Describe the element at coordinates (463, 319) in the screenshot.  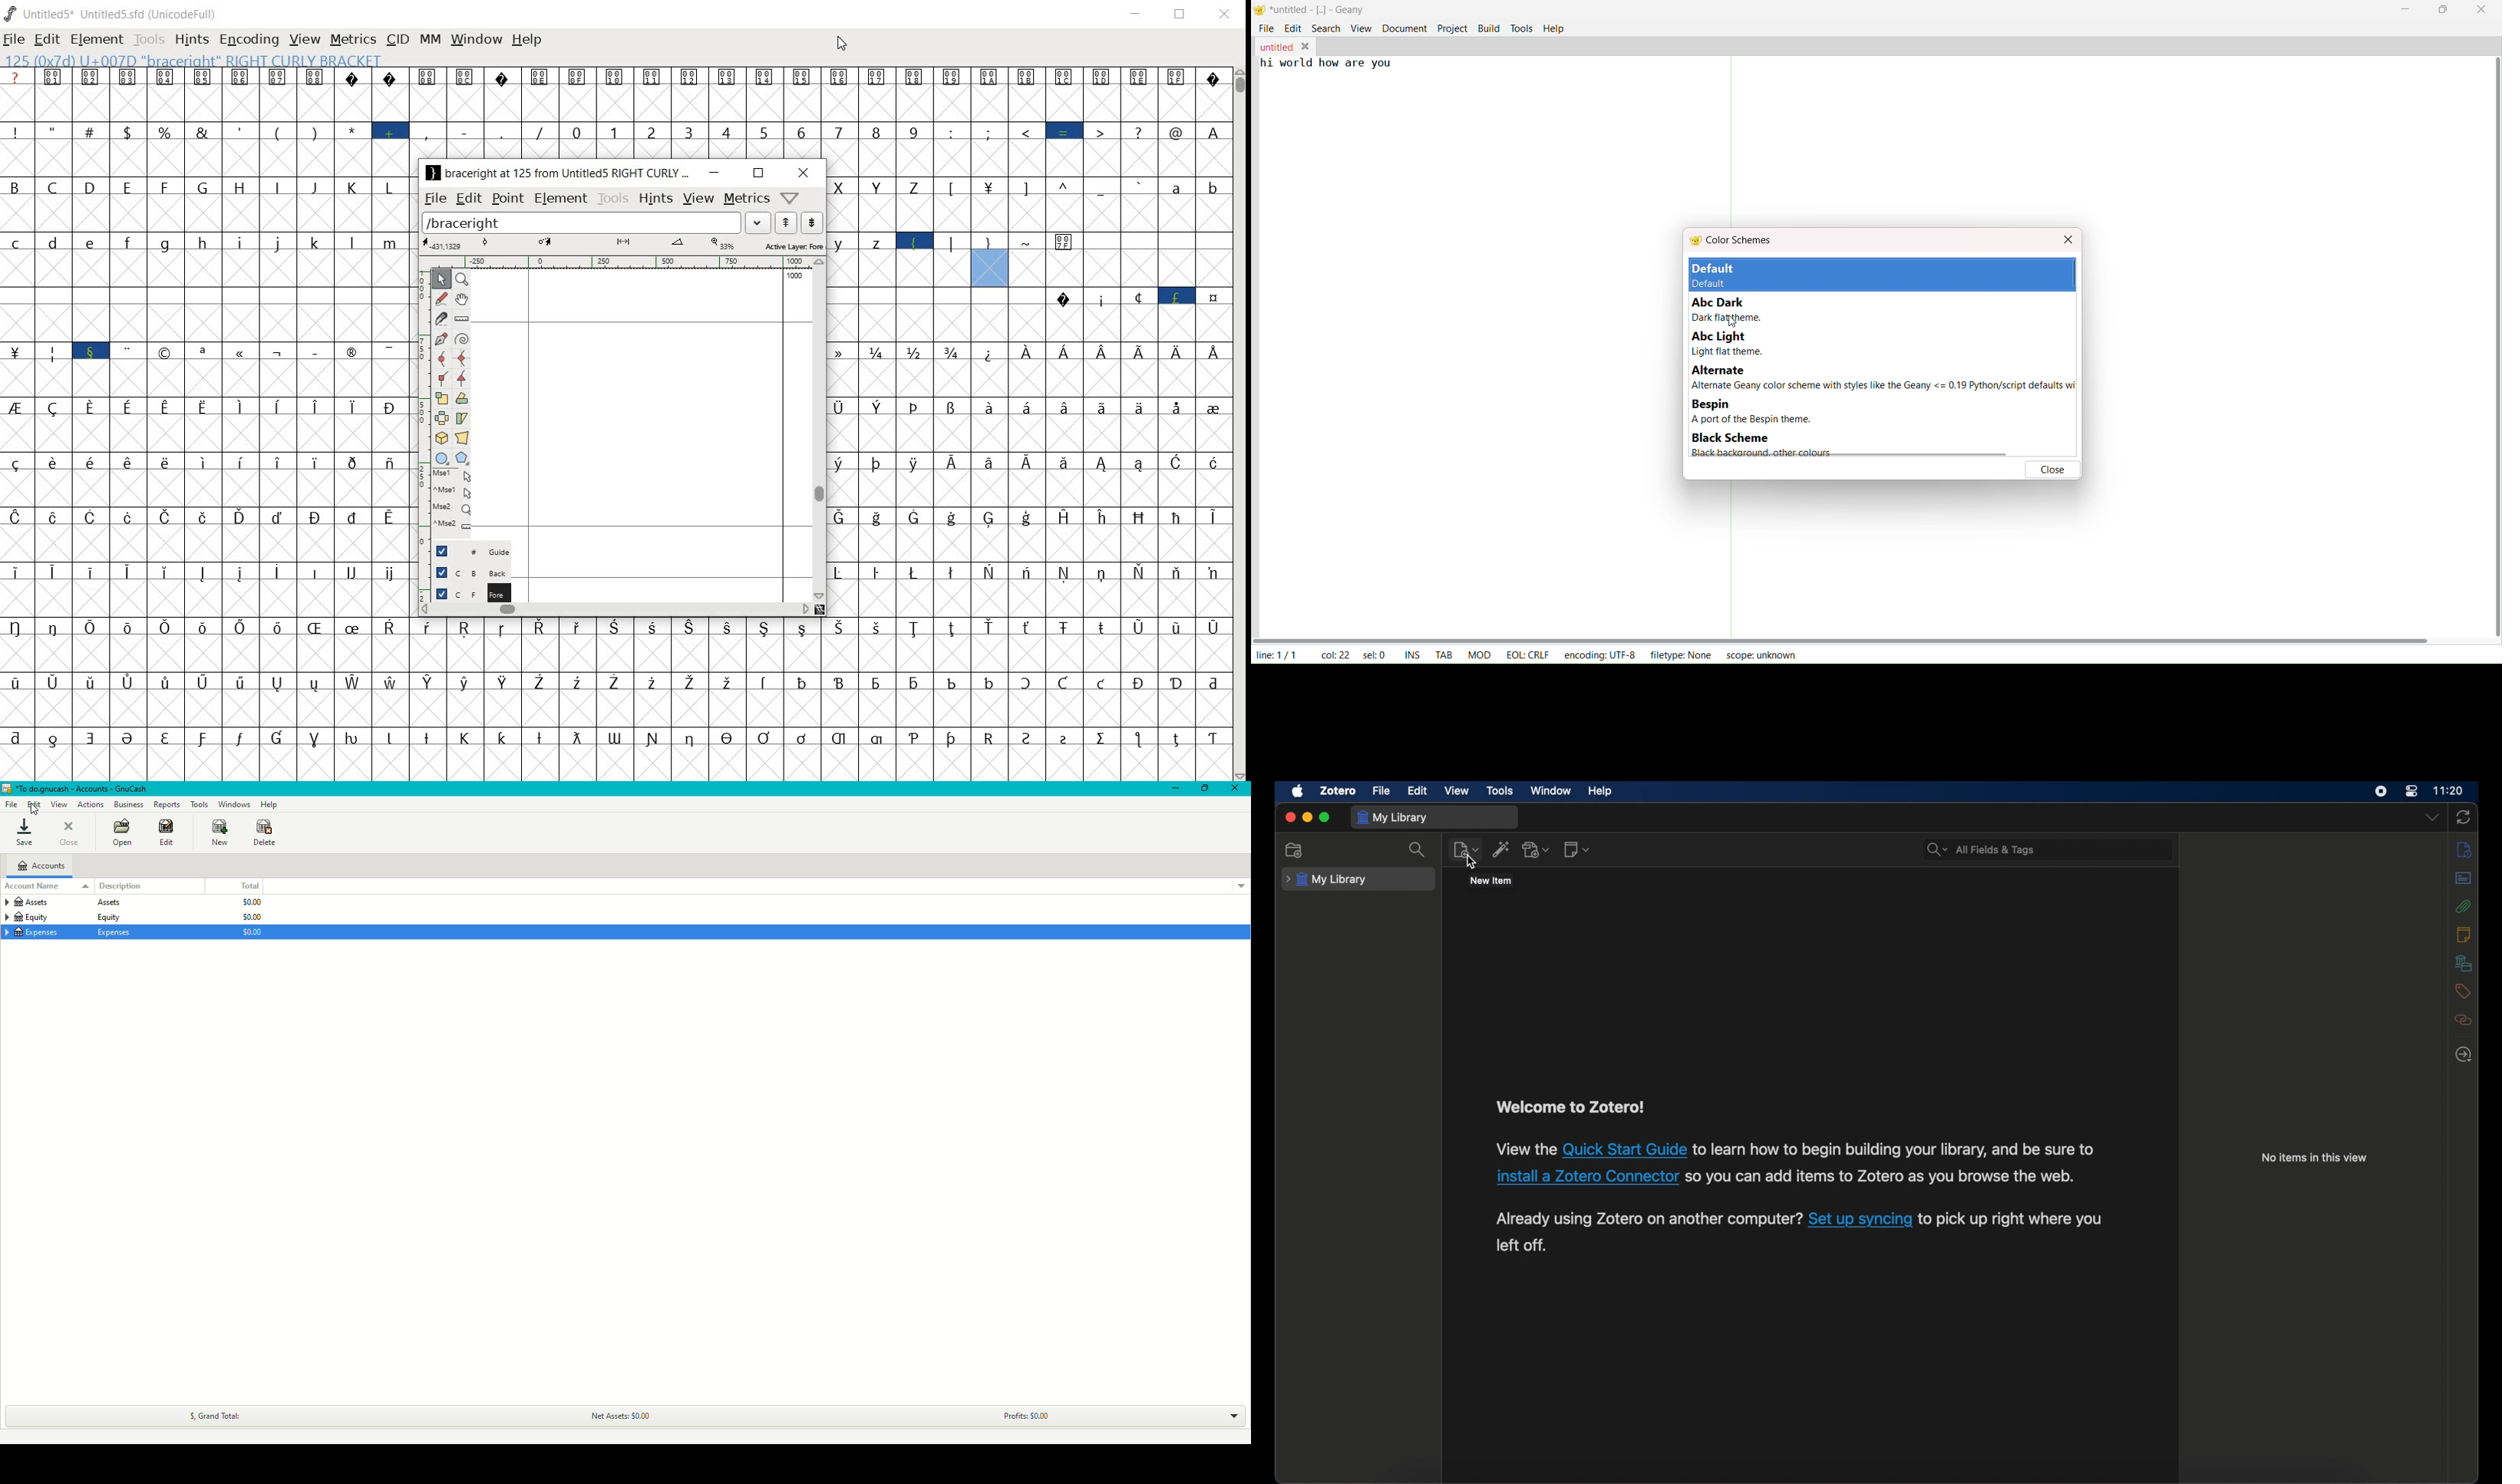
I see `measure a distance, angle between points` at that location.